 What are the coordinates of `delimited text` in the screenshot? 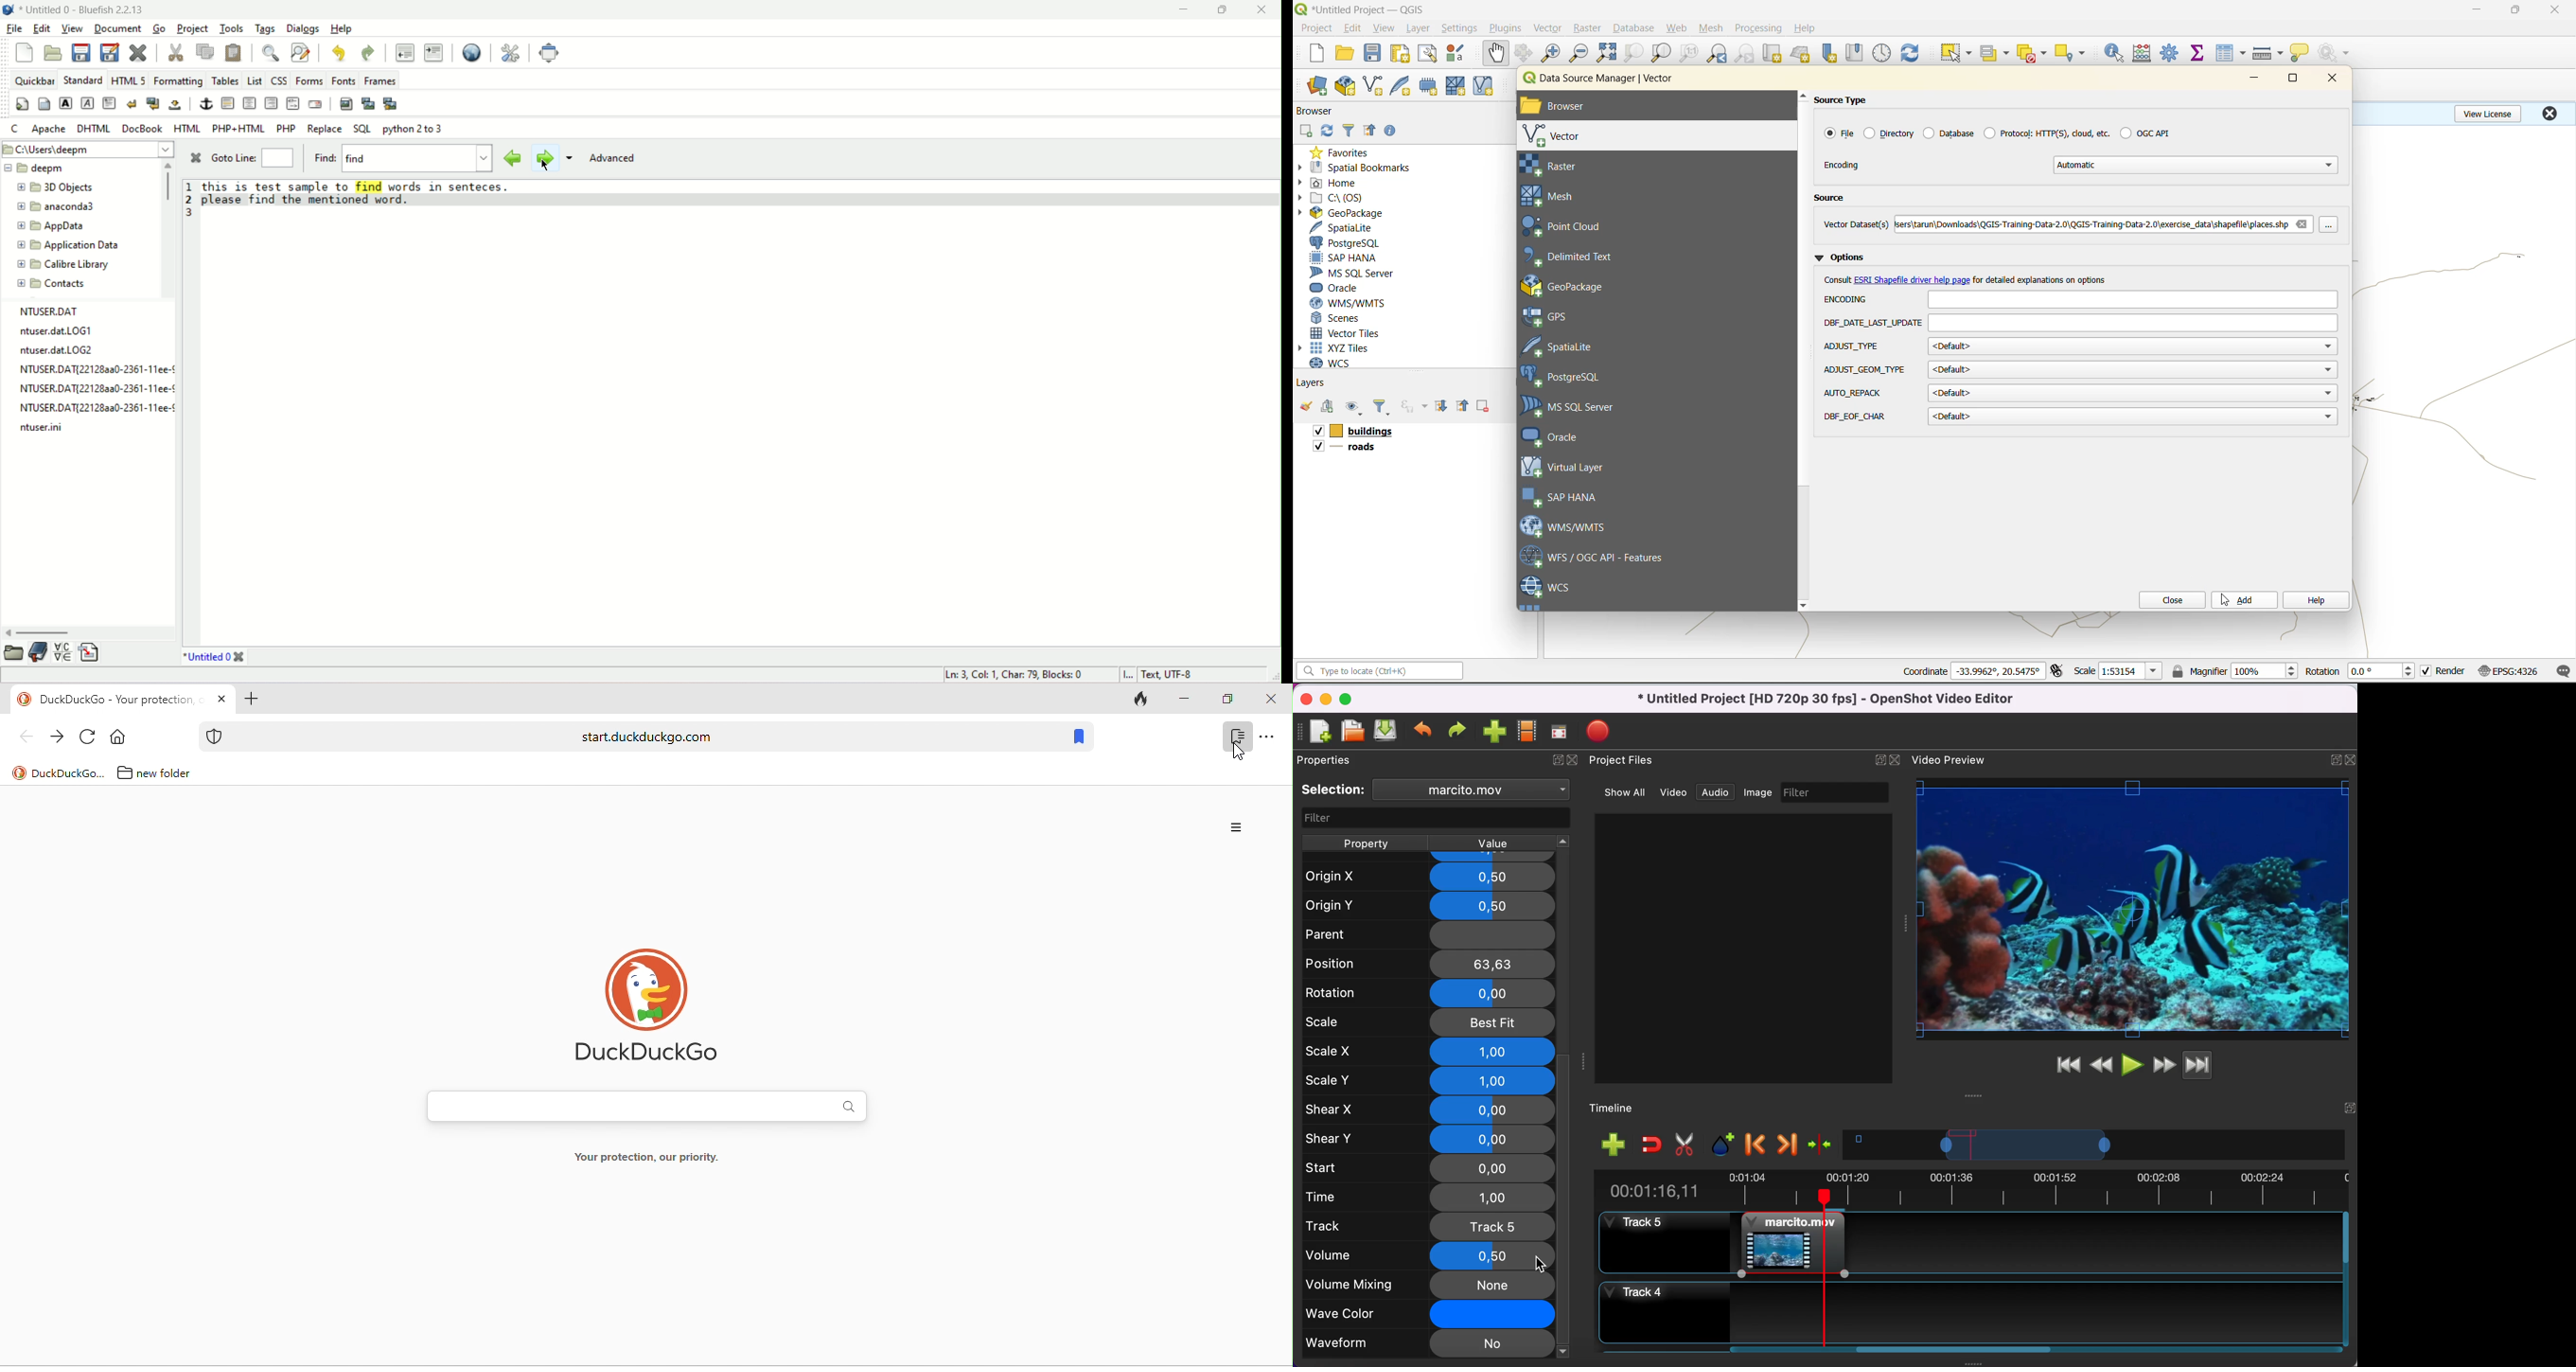 It's located at (1576, 257).